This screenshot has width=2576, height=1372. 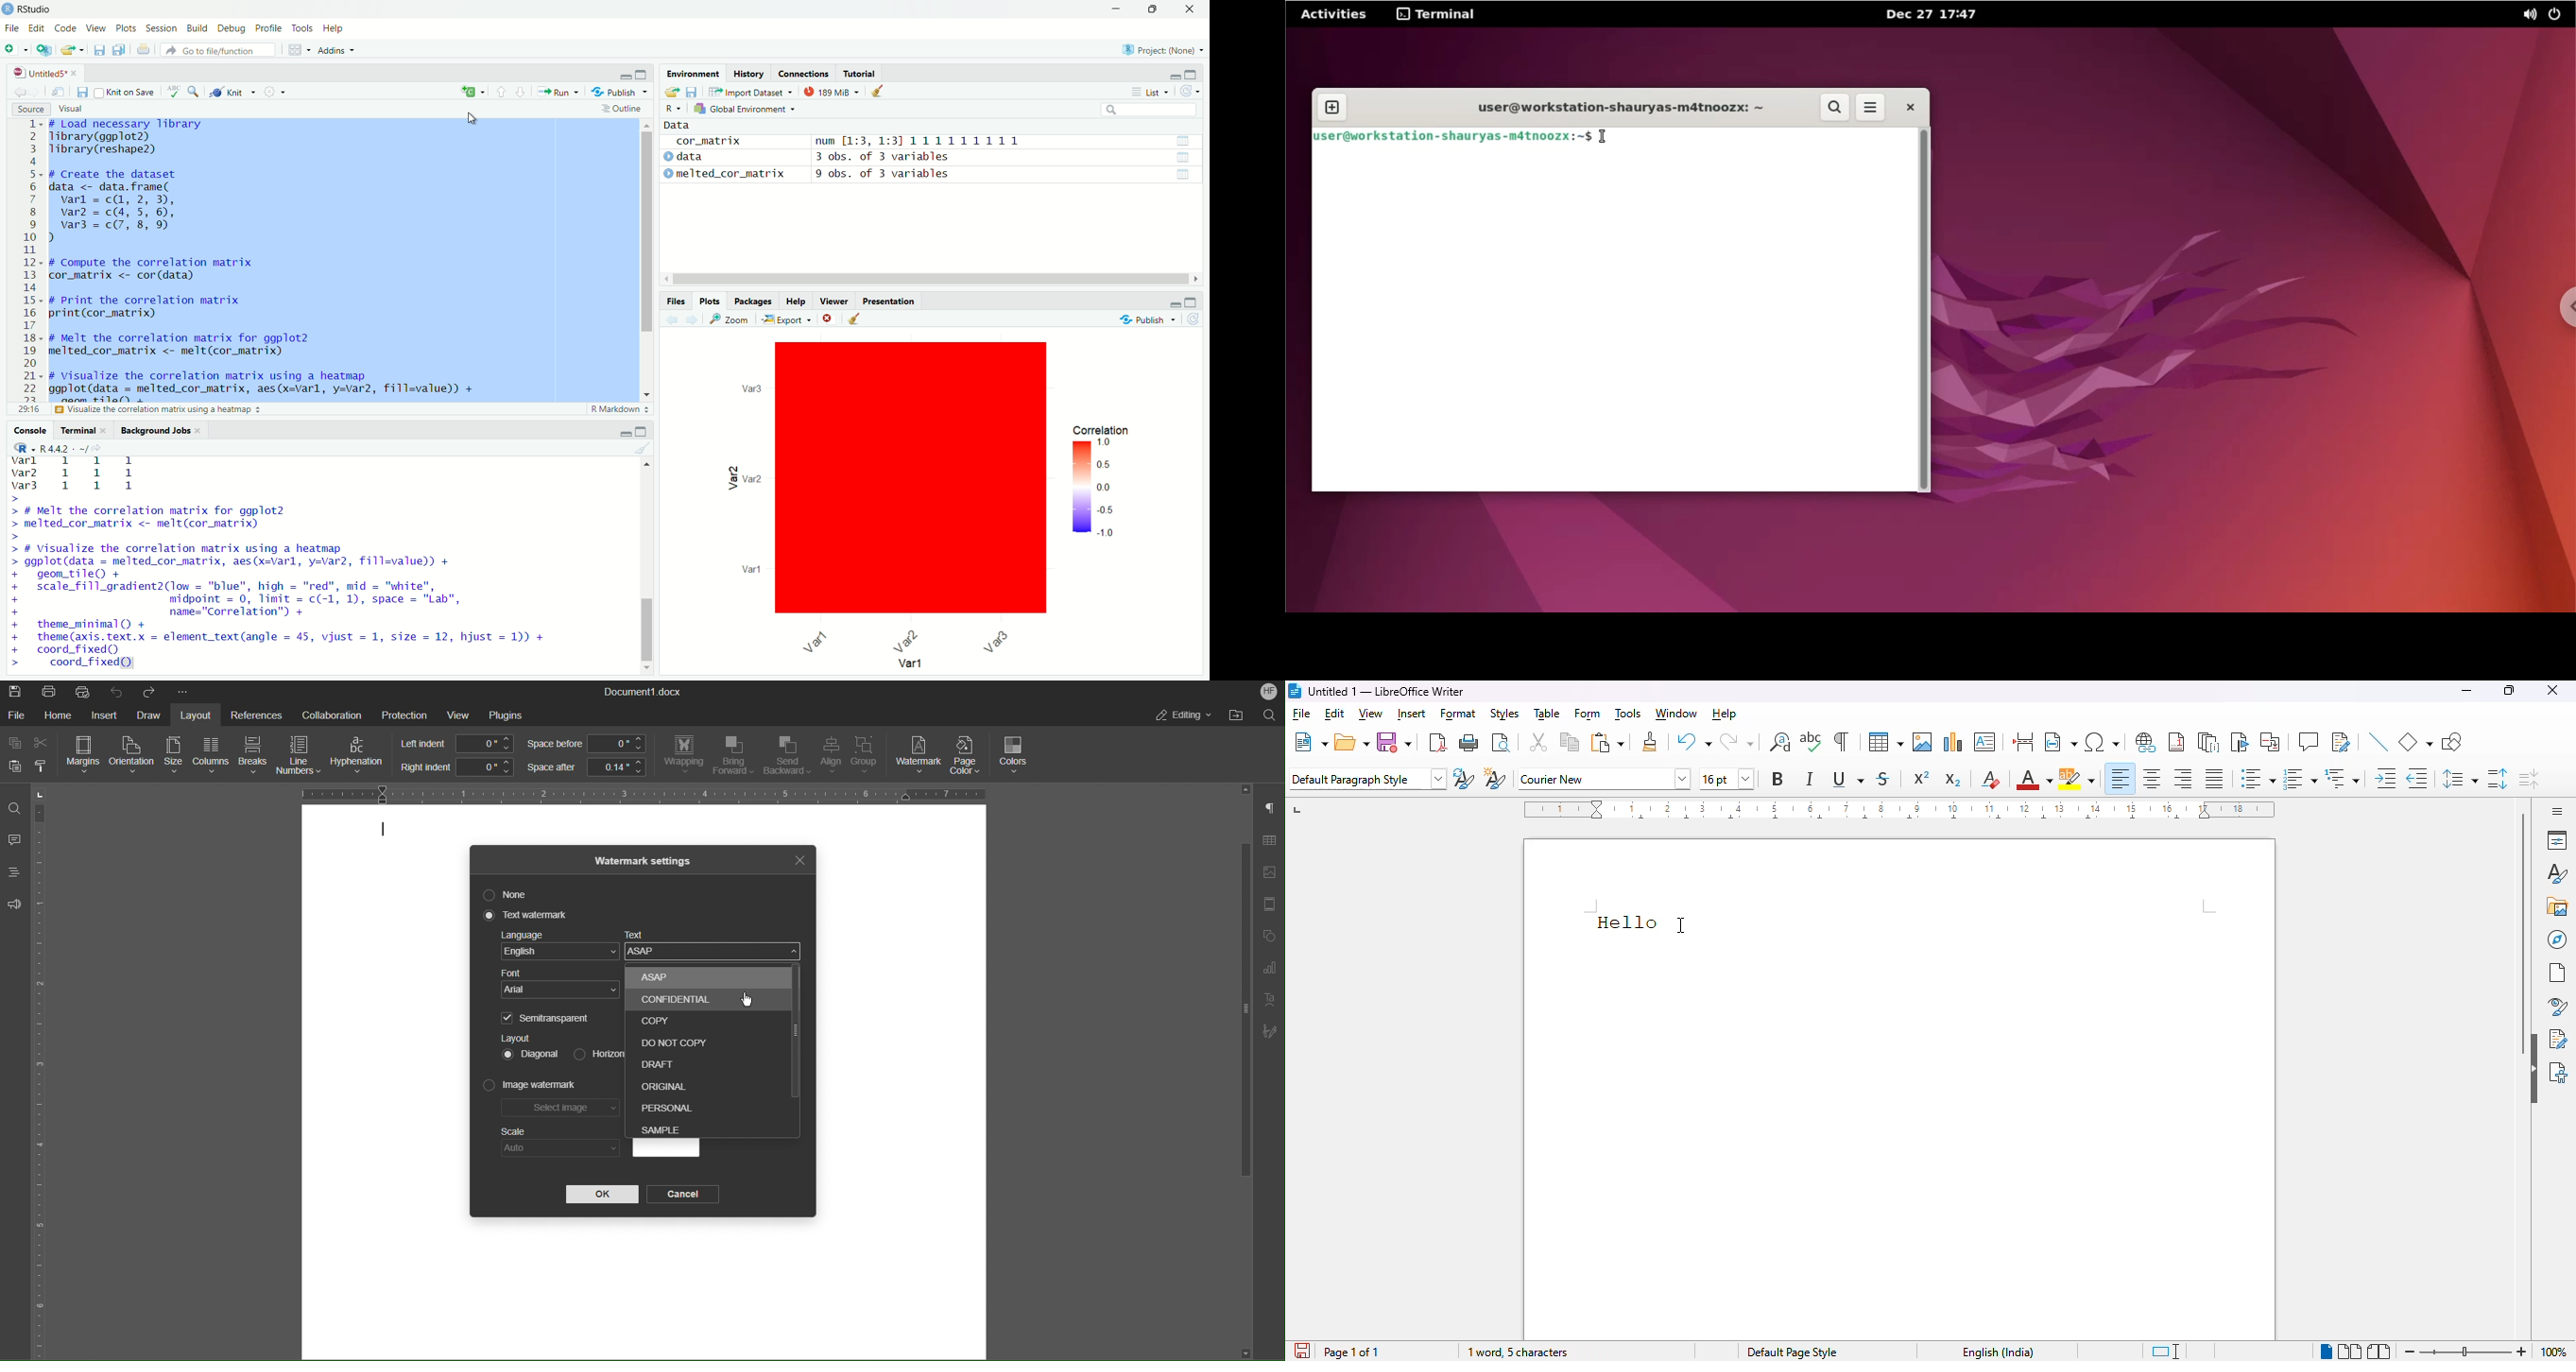 I want to click on export, so click(x=787, y=319).